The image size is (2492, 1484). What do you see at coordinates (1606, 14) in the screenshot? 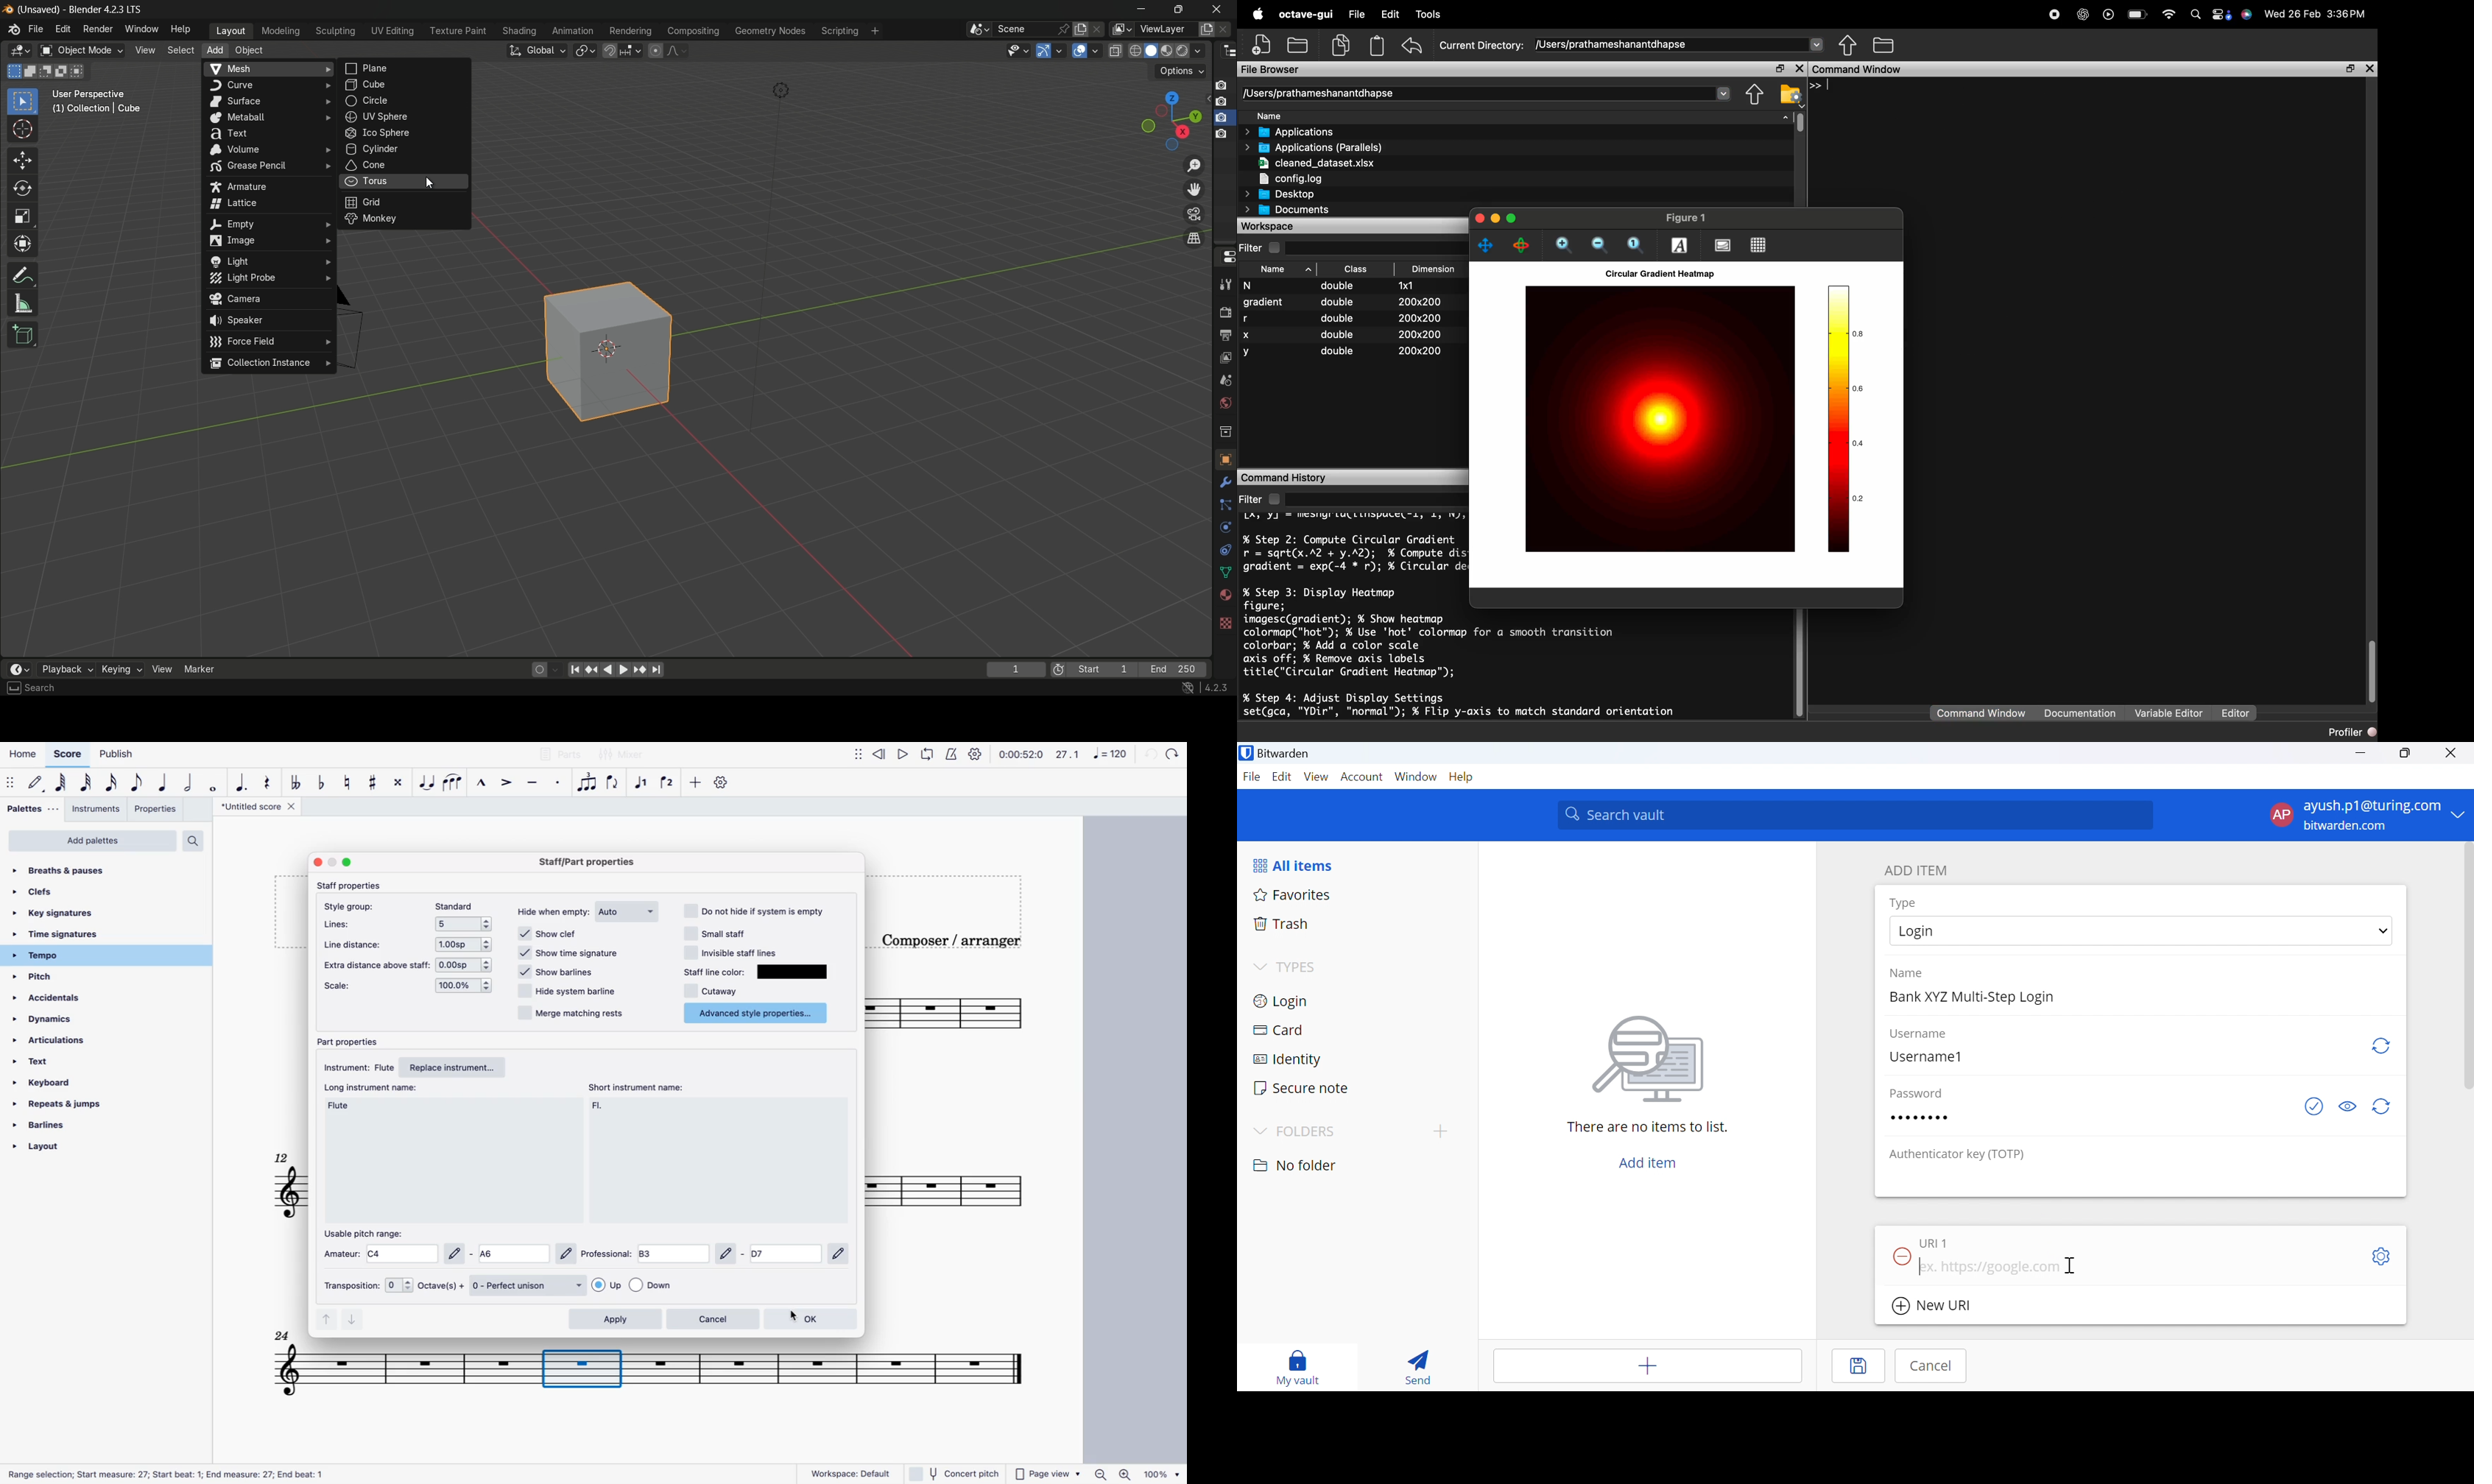
I see `News` at bounding box center [1606, 14].